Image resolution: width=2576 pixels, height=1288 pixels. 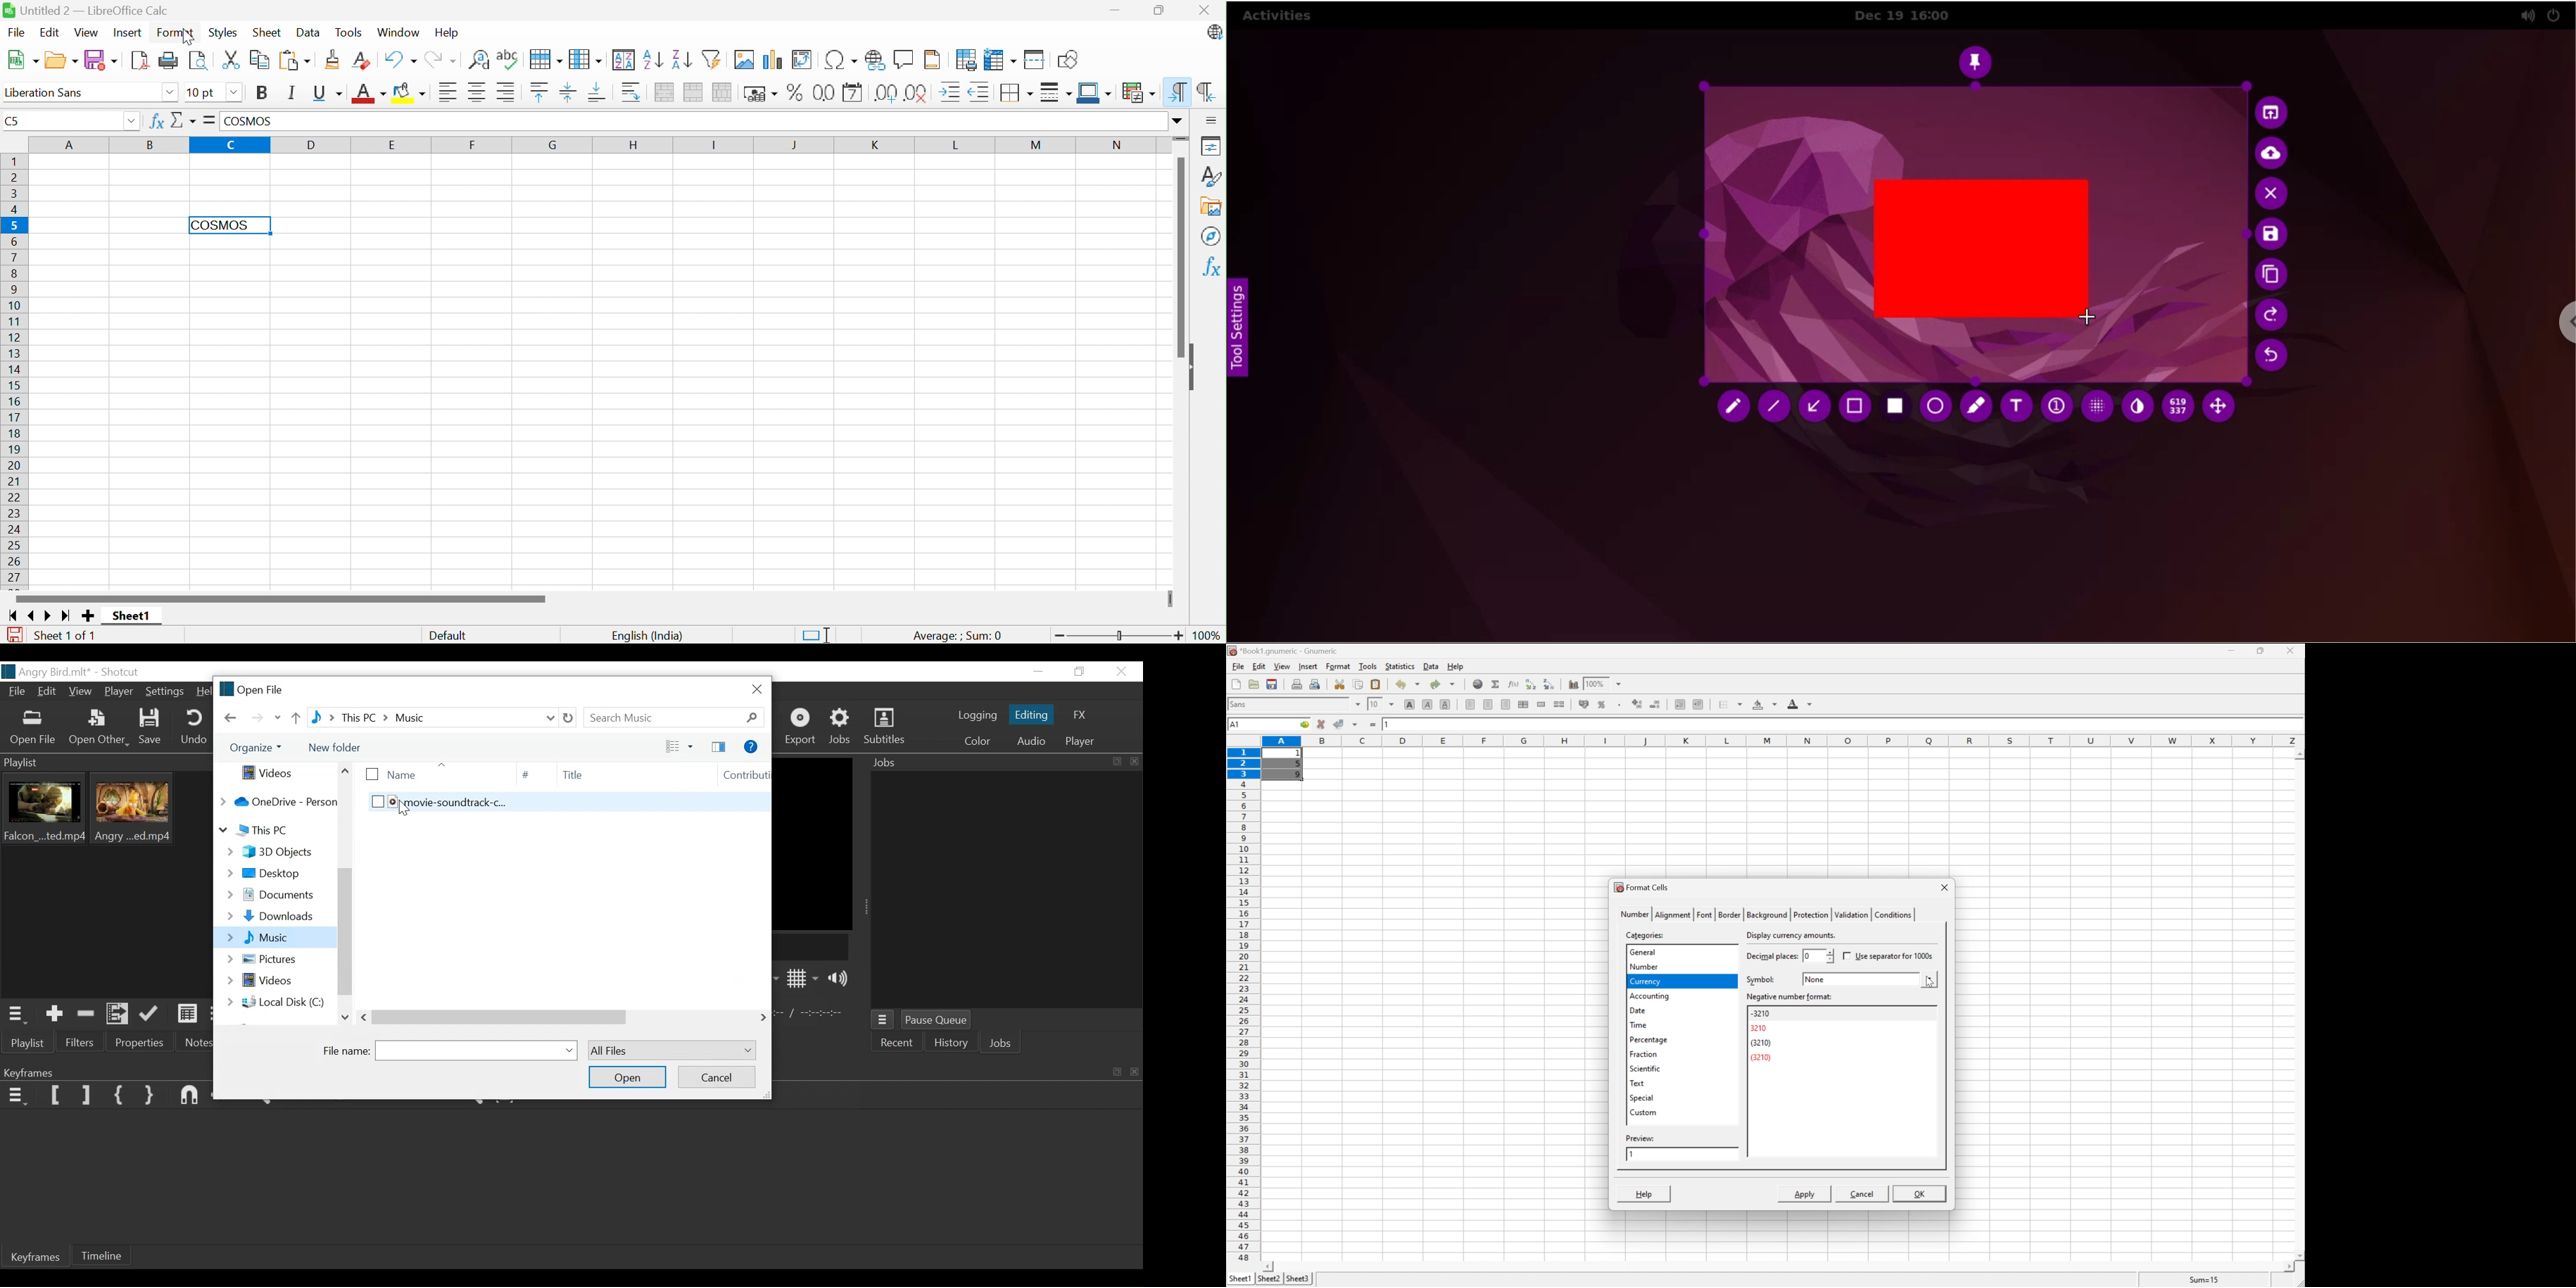 I want to click on Drop Down, so click(x=169, y=94).